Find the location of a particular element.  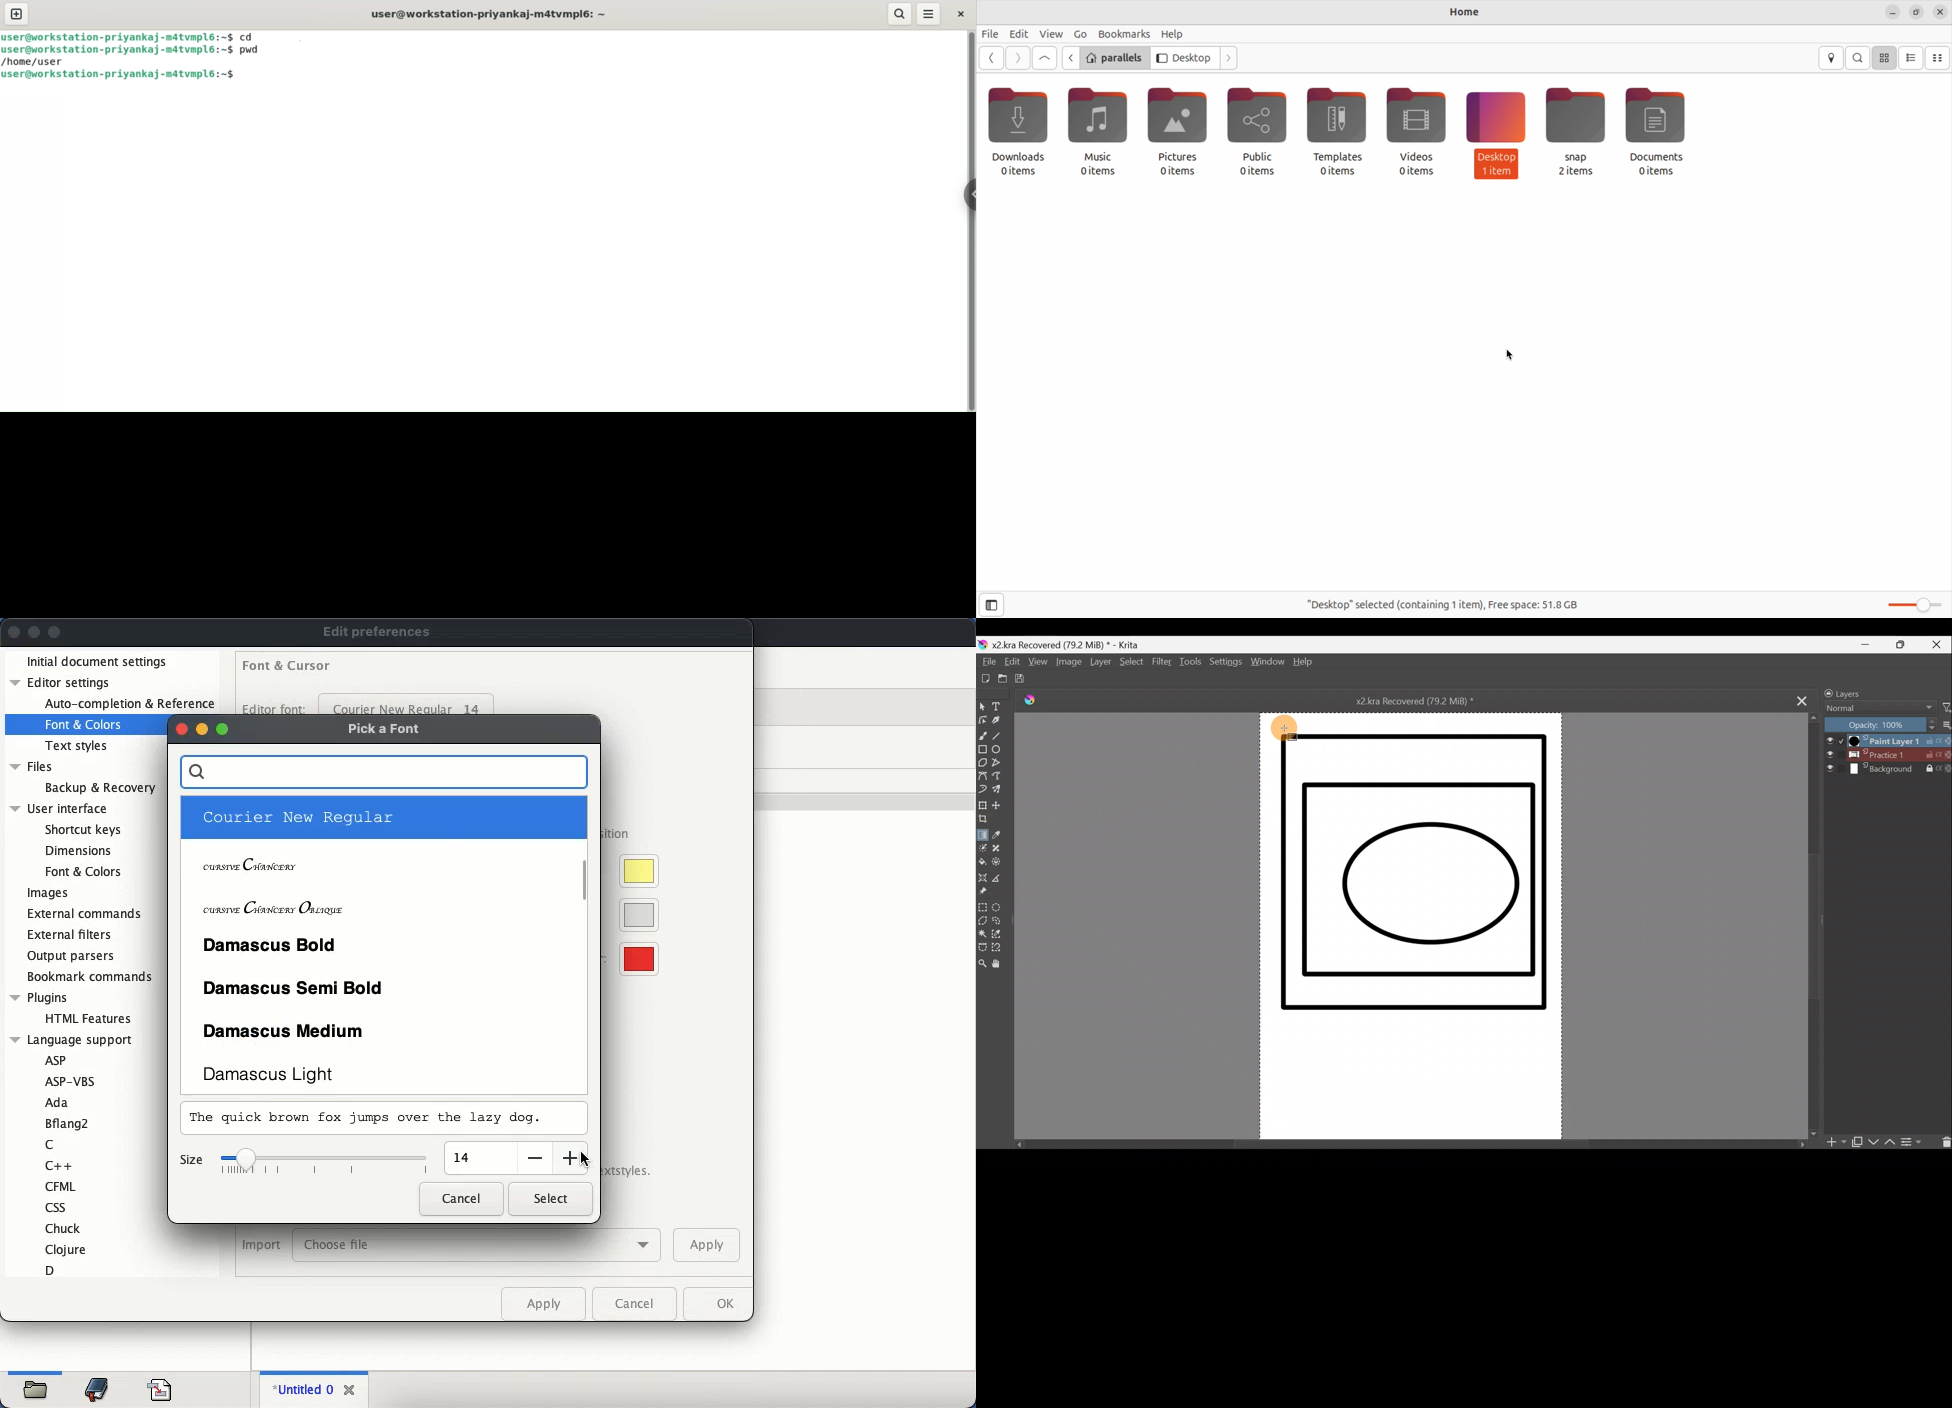

Help is located at coordinates (1303, 663).